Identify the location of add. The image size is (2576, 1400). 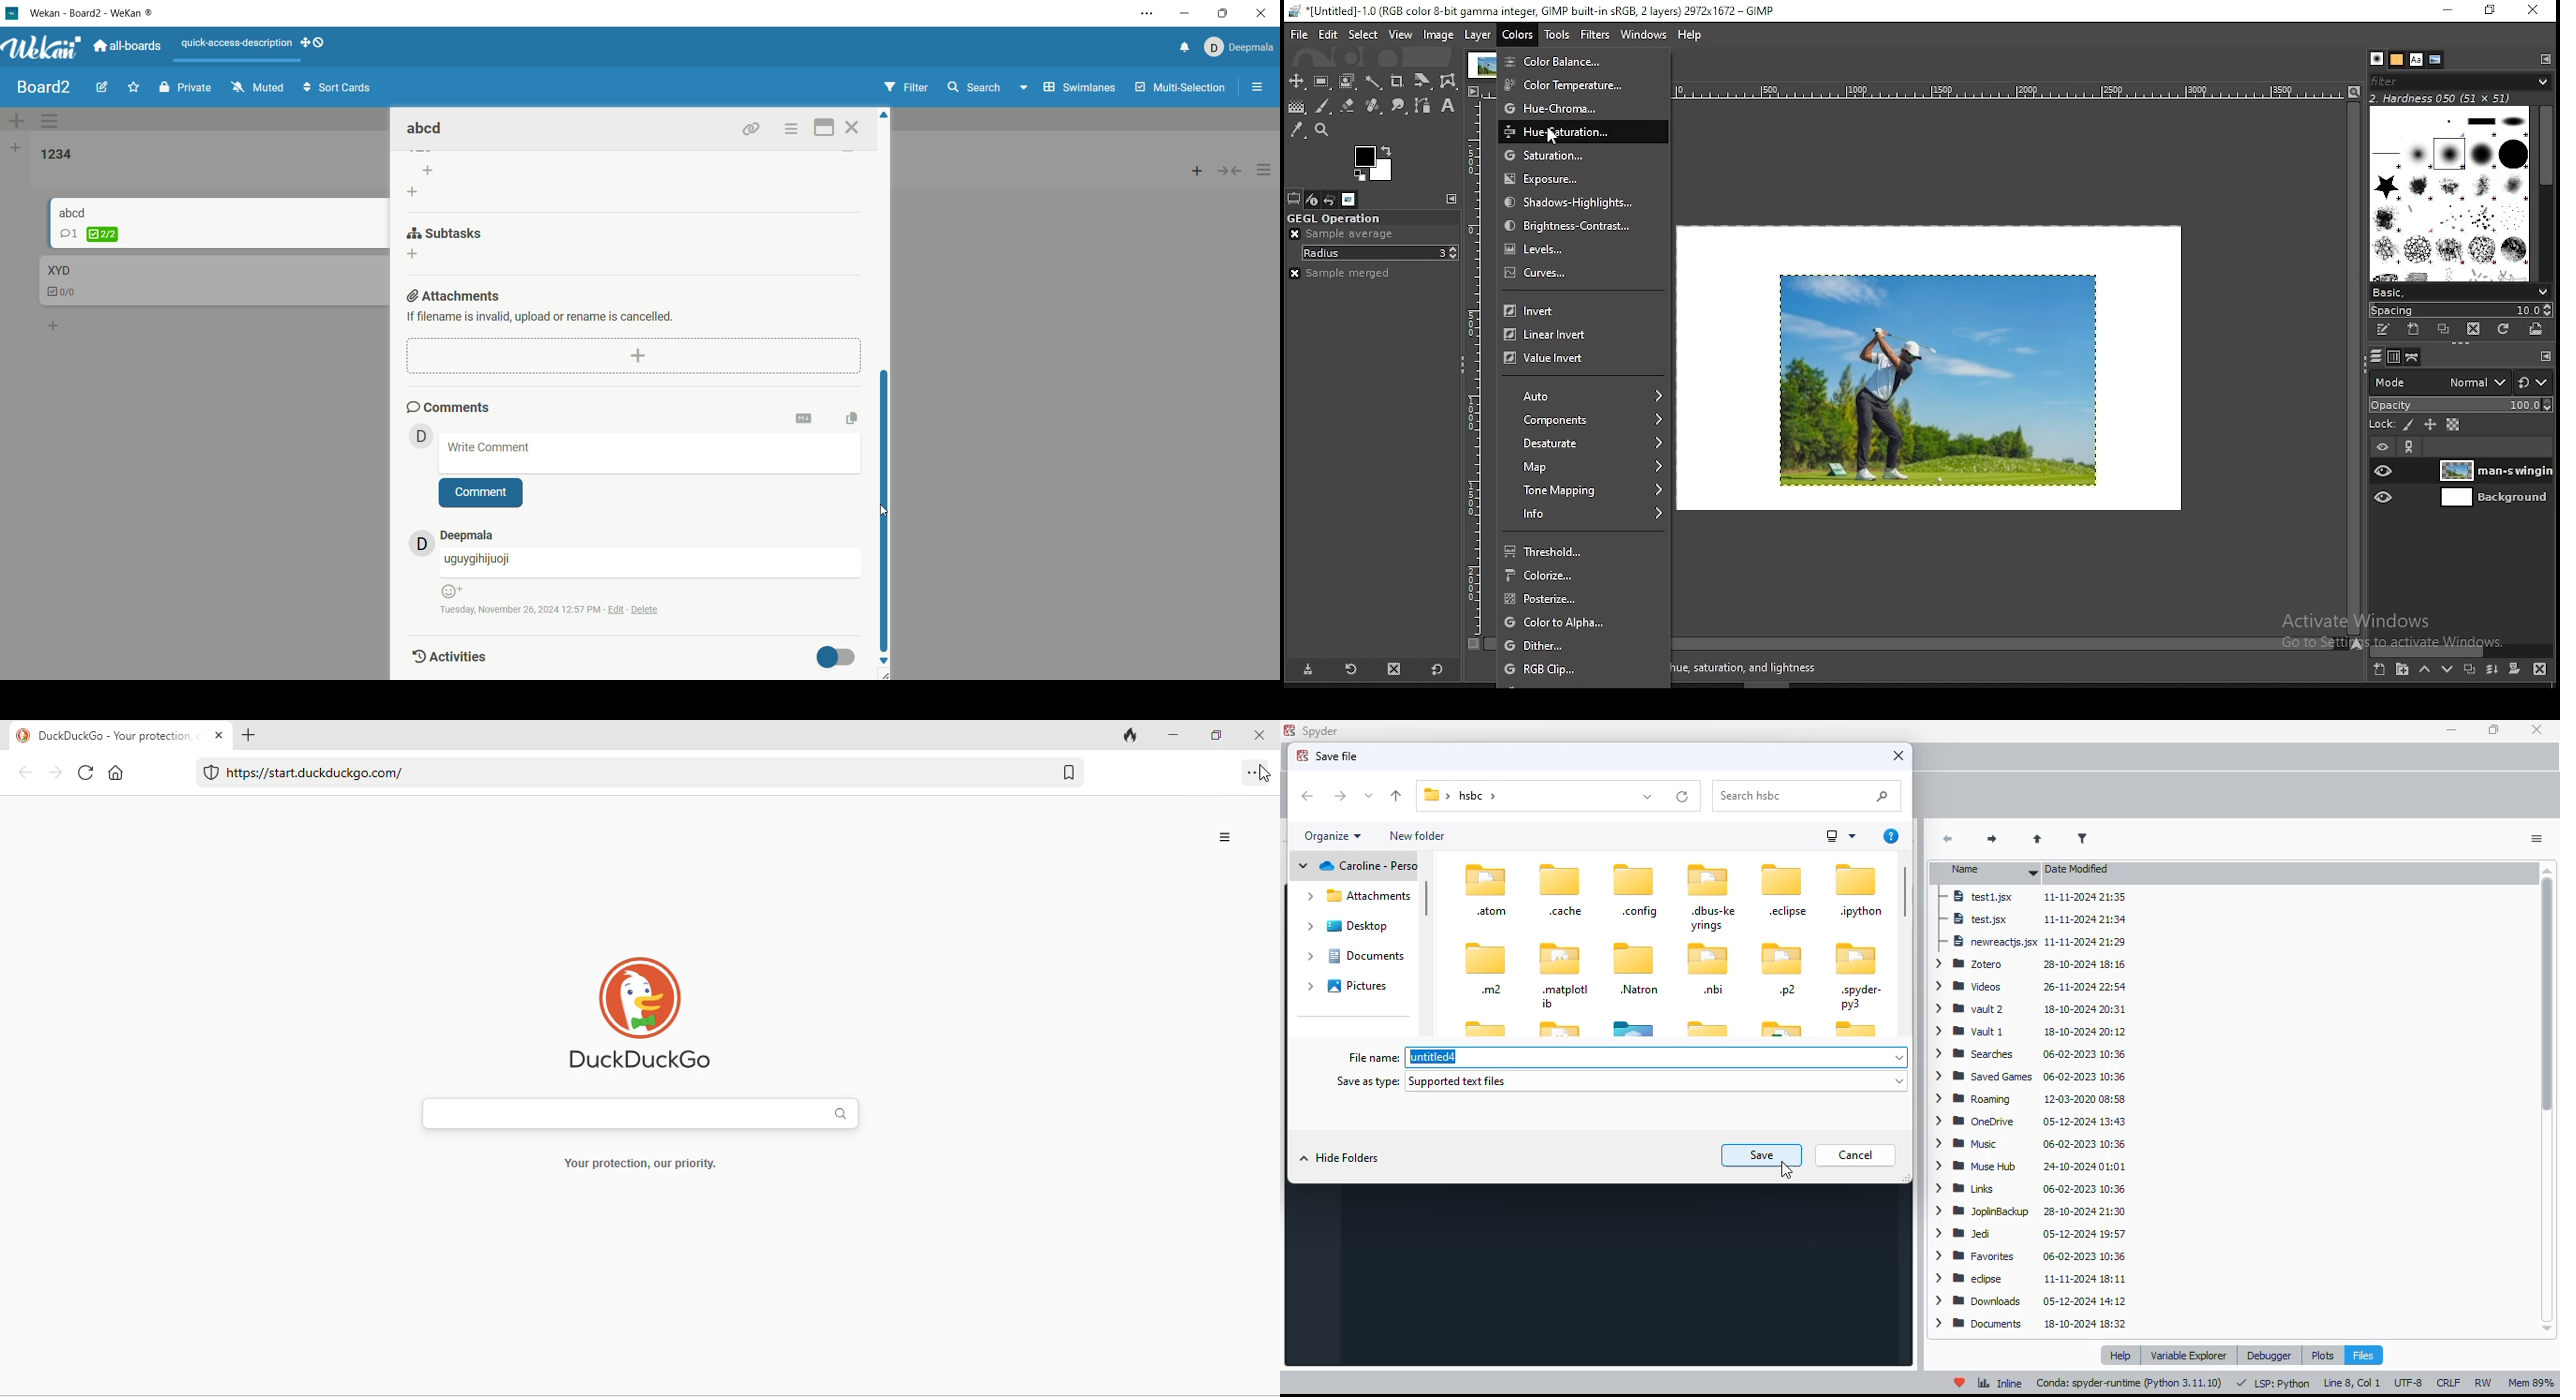
(55, 323).